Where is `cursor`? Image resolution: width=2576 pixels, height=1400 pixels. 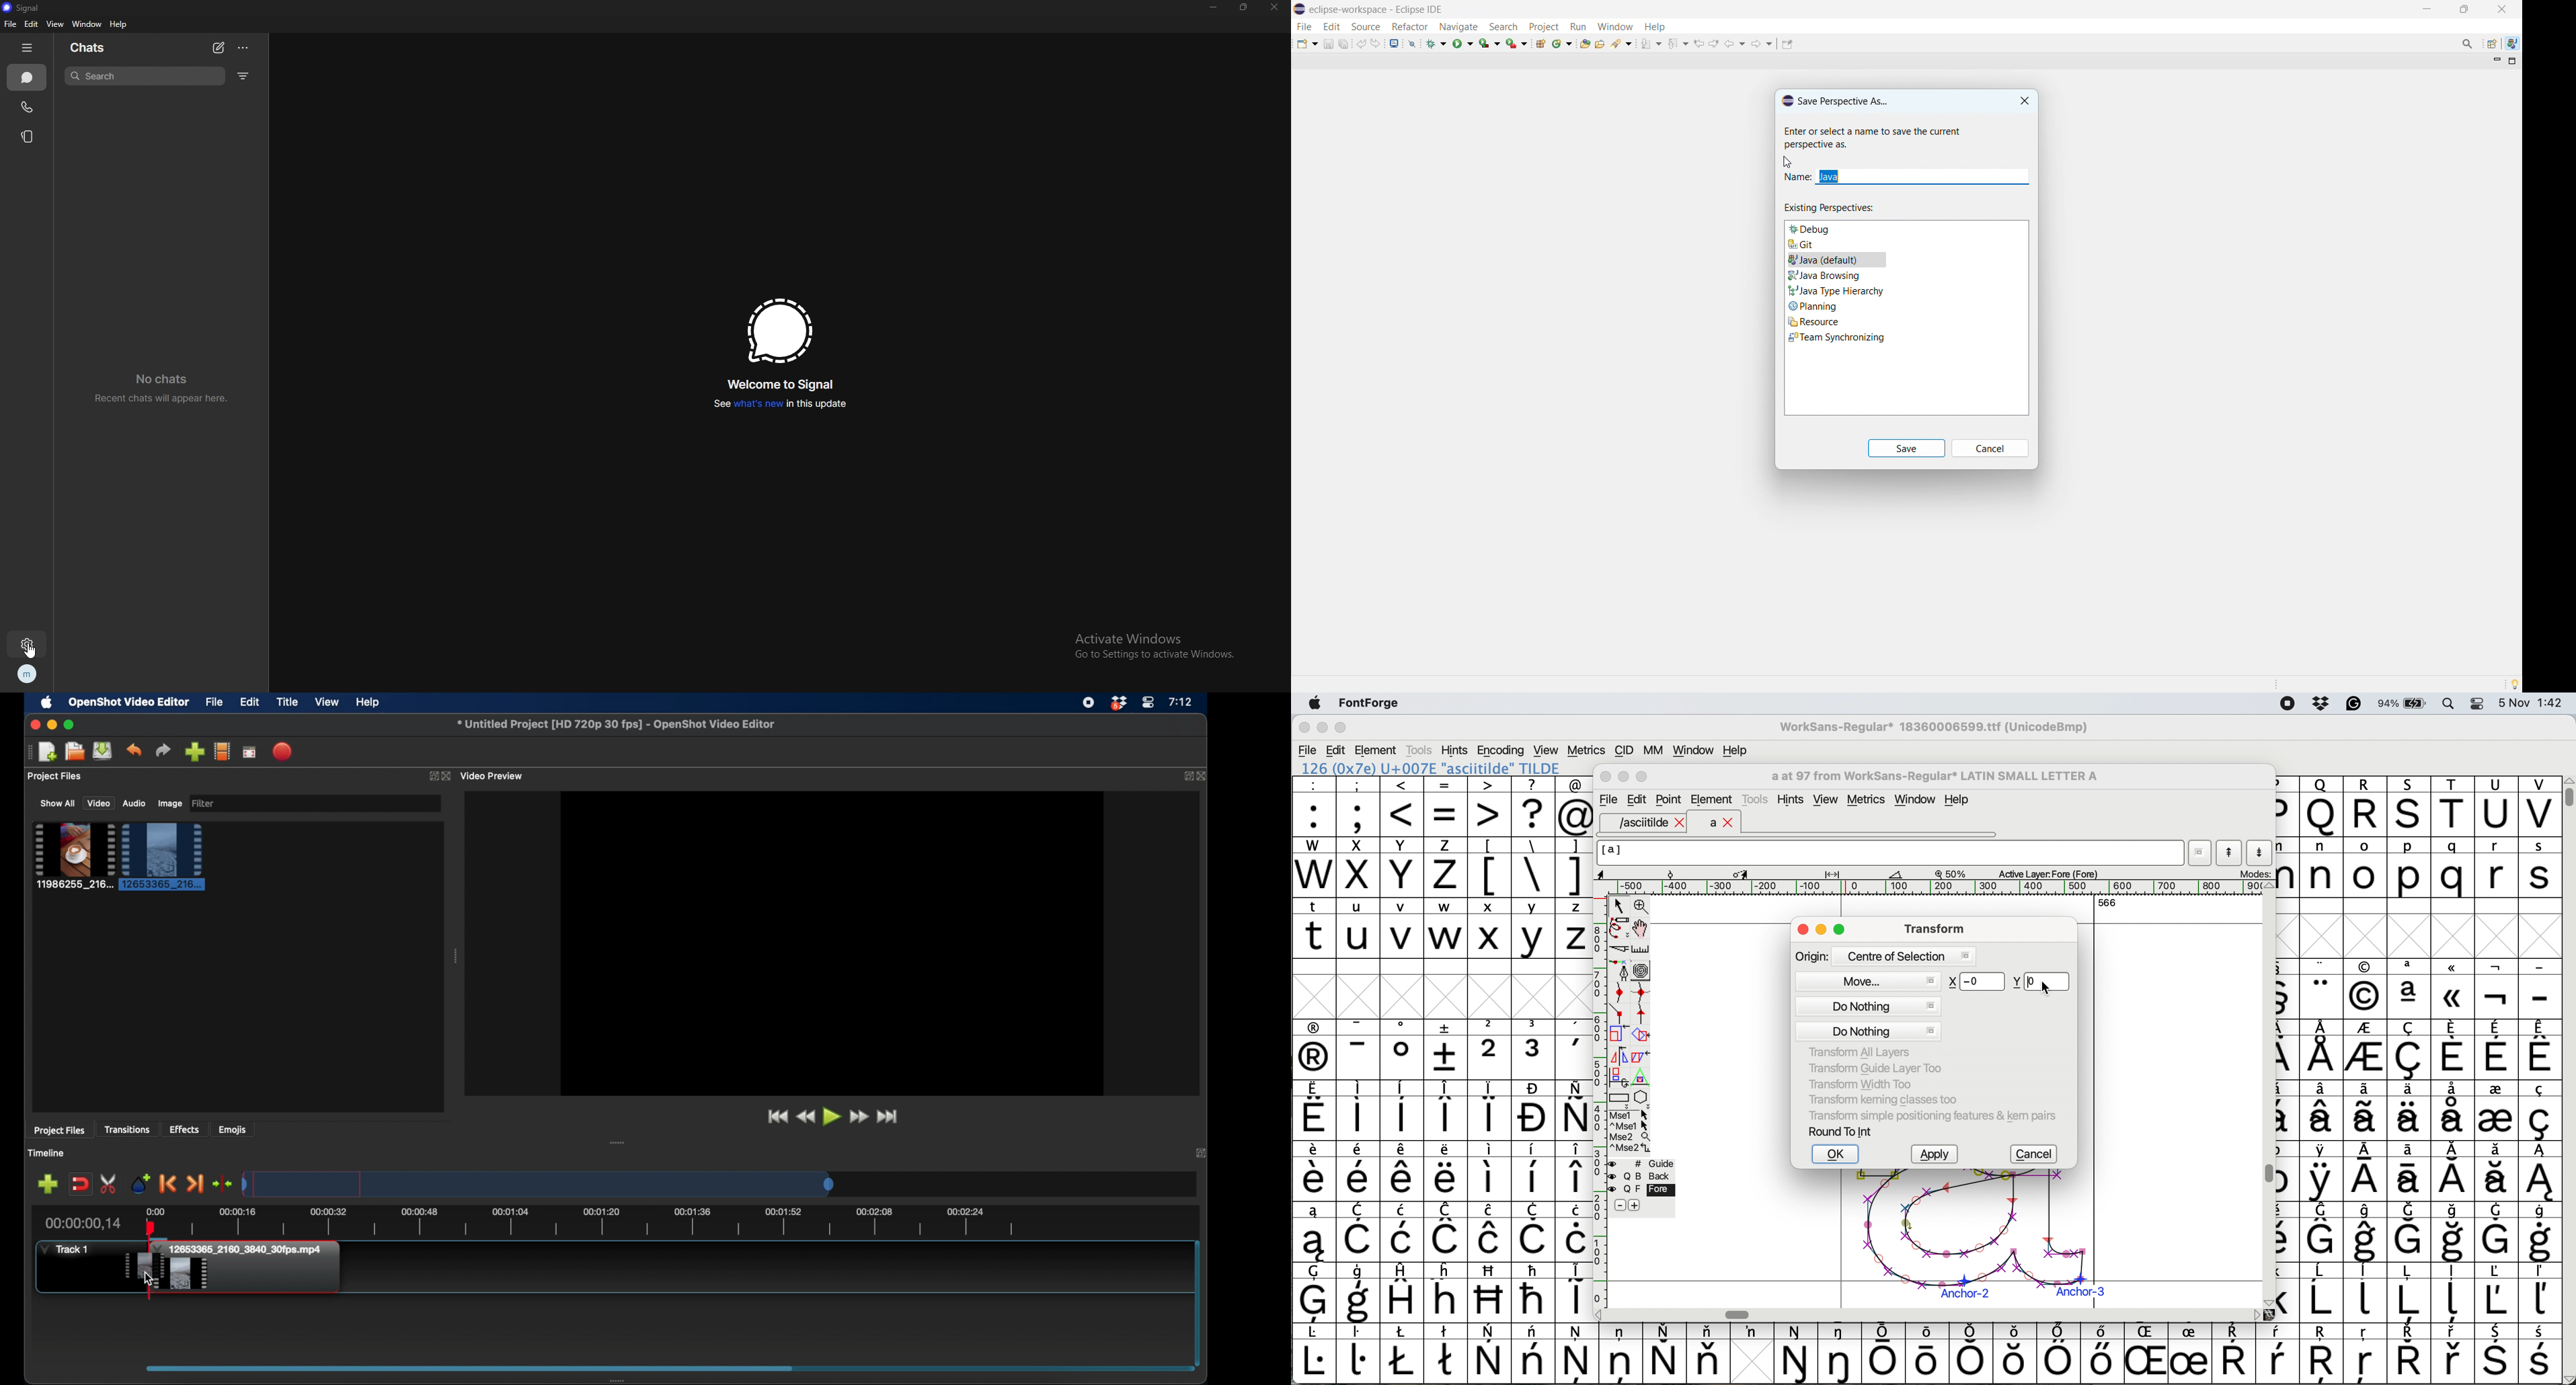 cursor is located at coordinates (1791, 164).